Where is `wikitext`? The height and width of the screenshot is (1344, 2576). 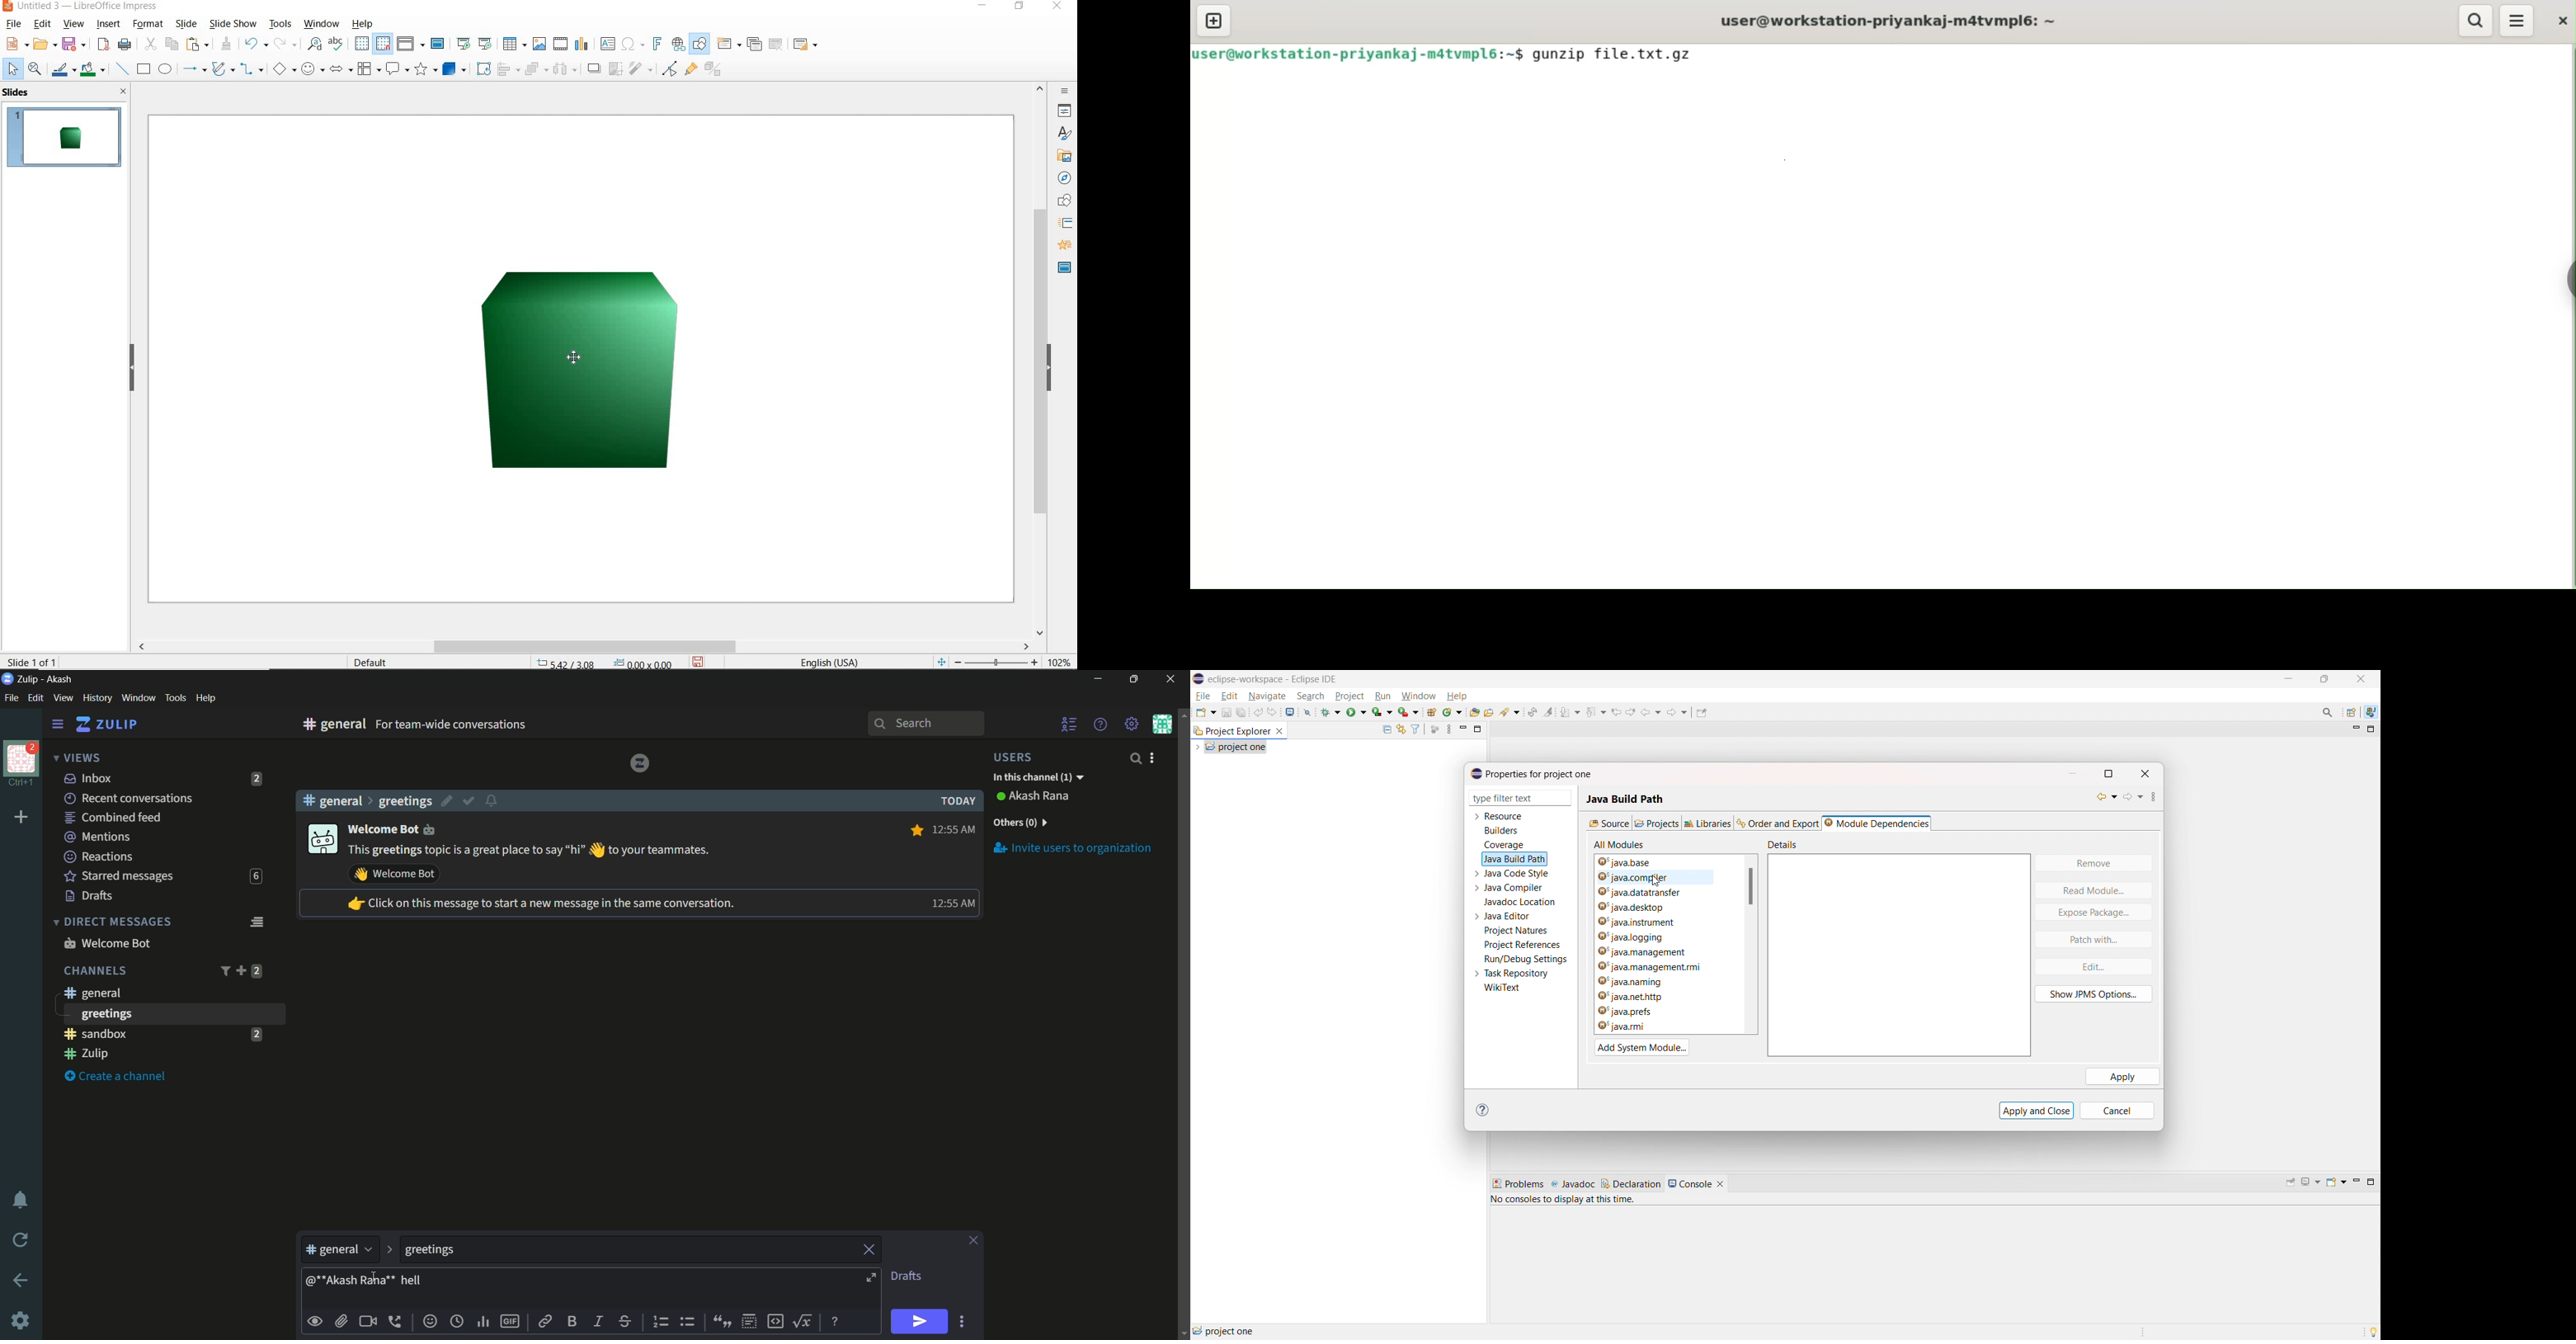
wikitext is located at coordinates (1503, 988).